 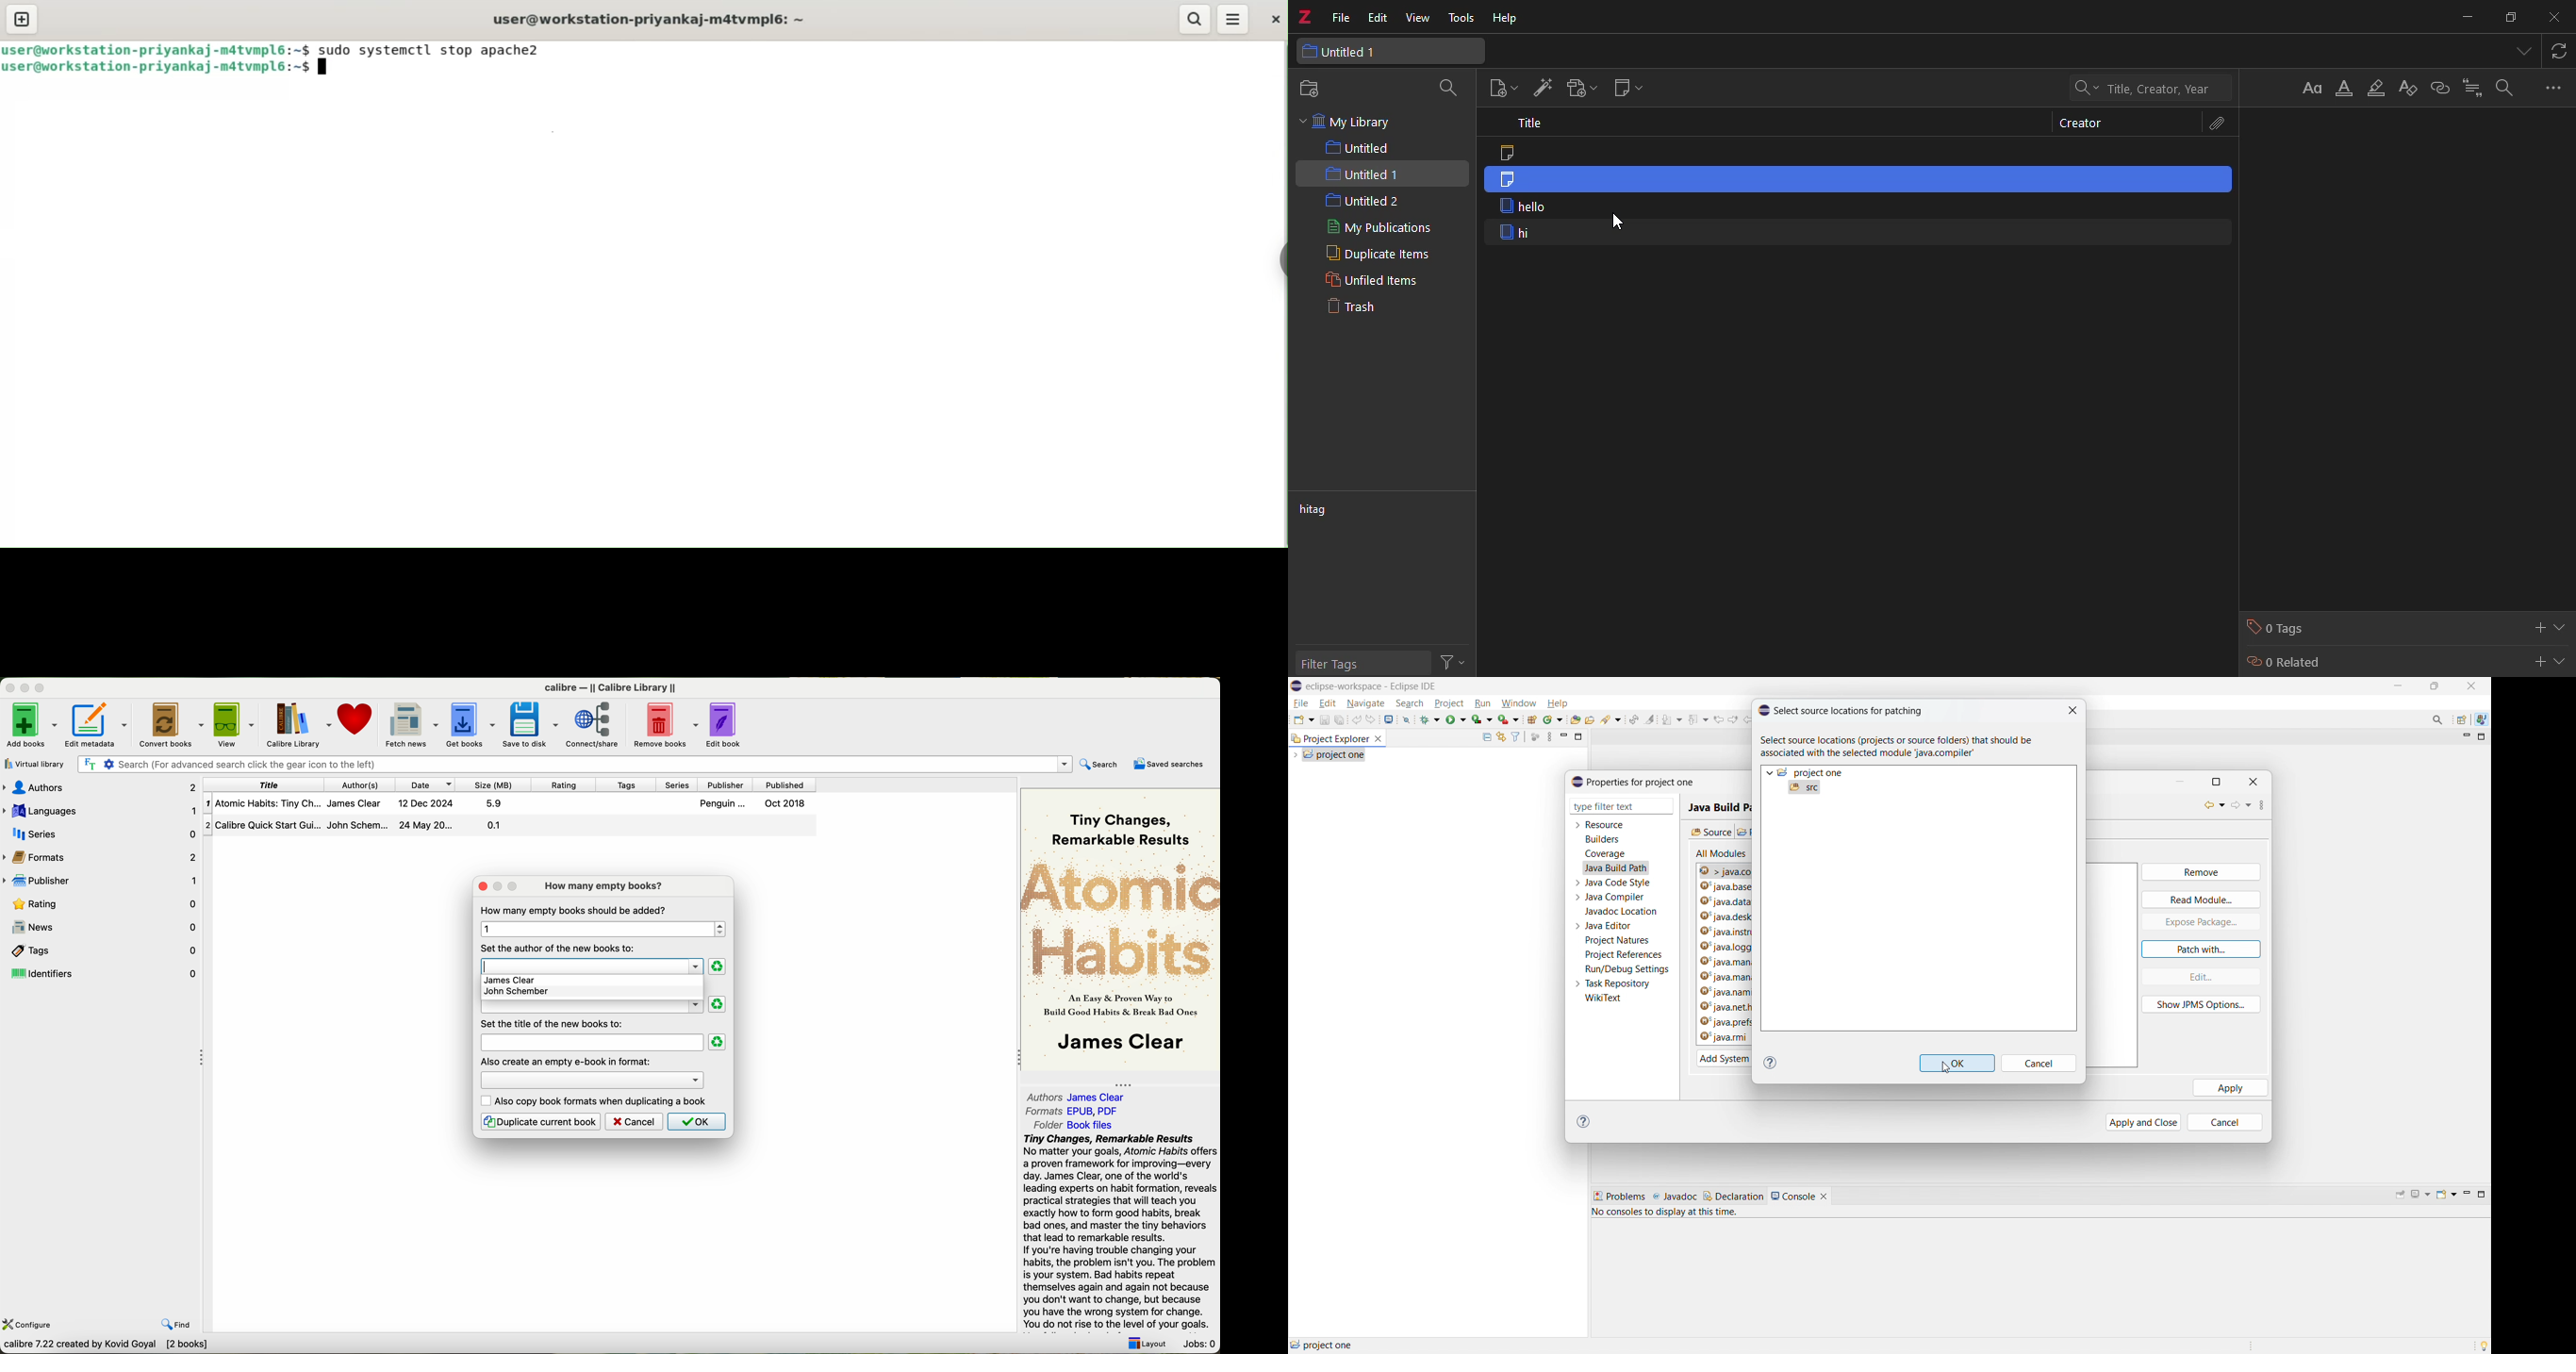 I want to click on save to disk, so click(x=529, y=726).